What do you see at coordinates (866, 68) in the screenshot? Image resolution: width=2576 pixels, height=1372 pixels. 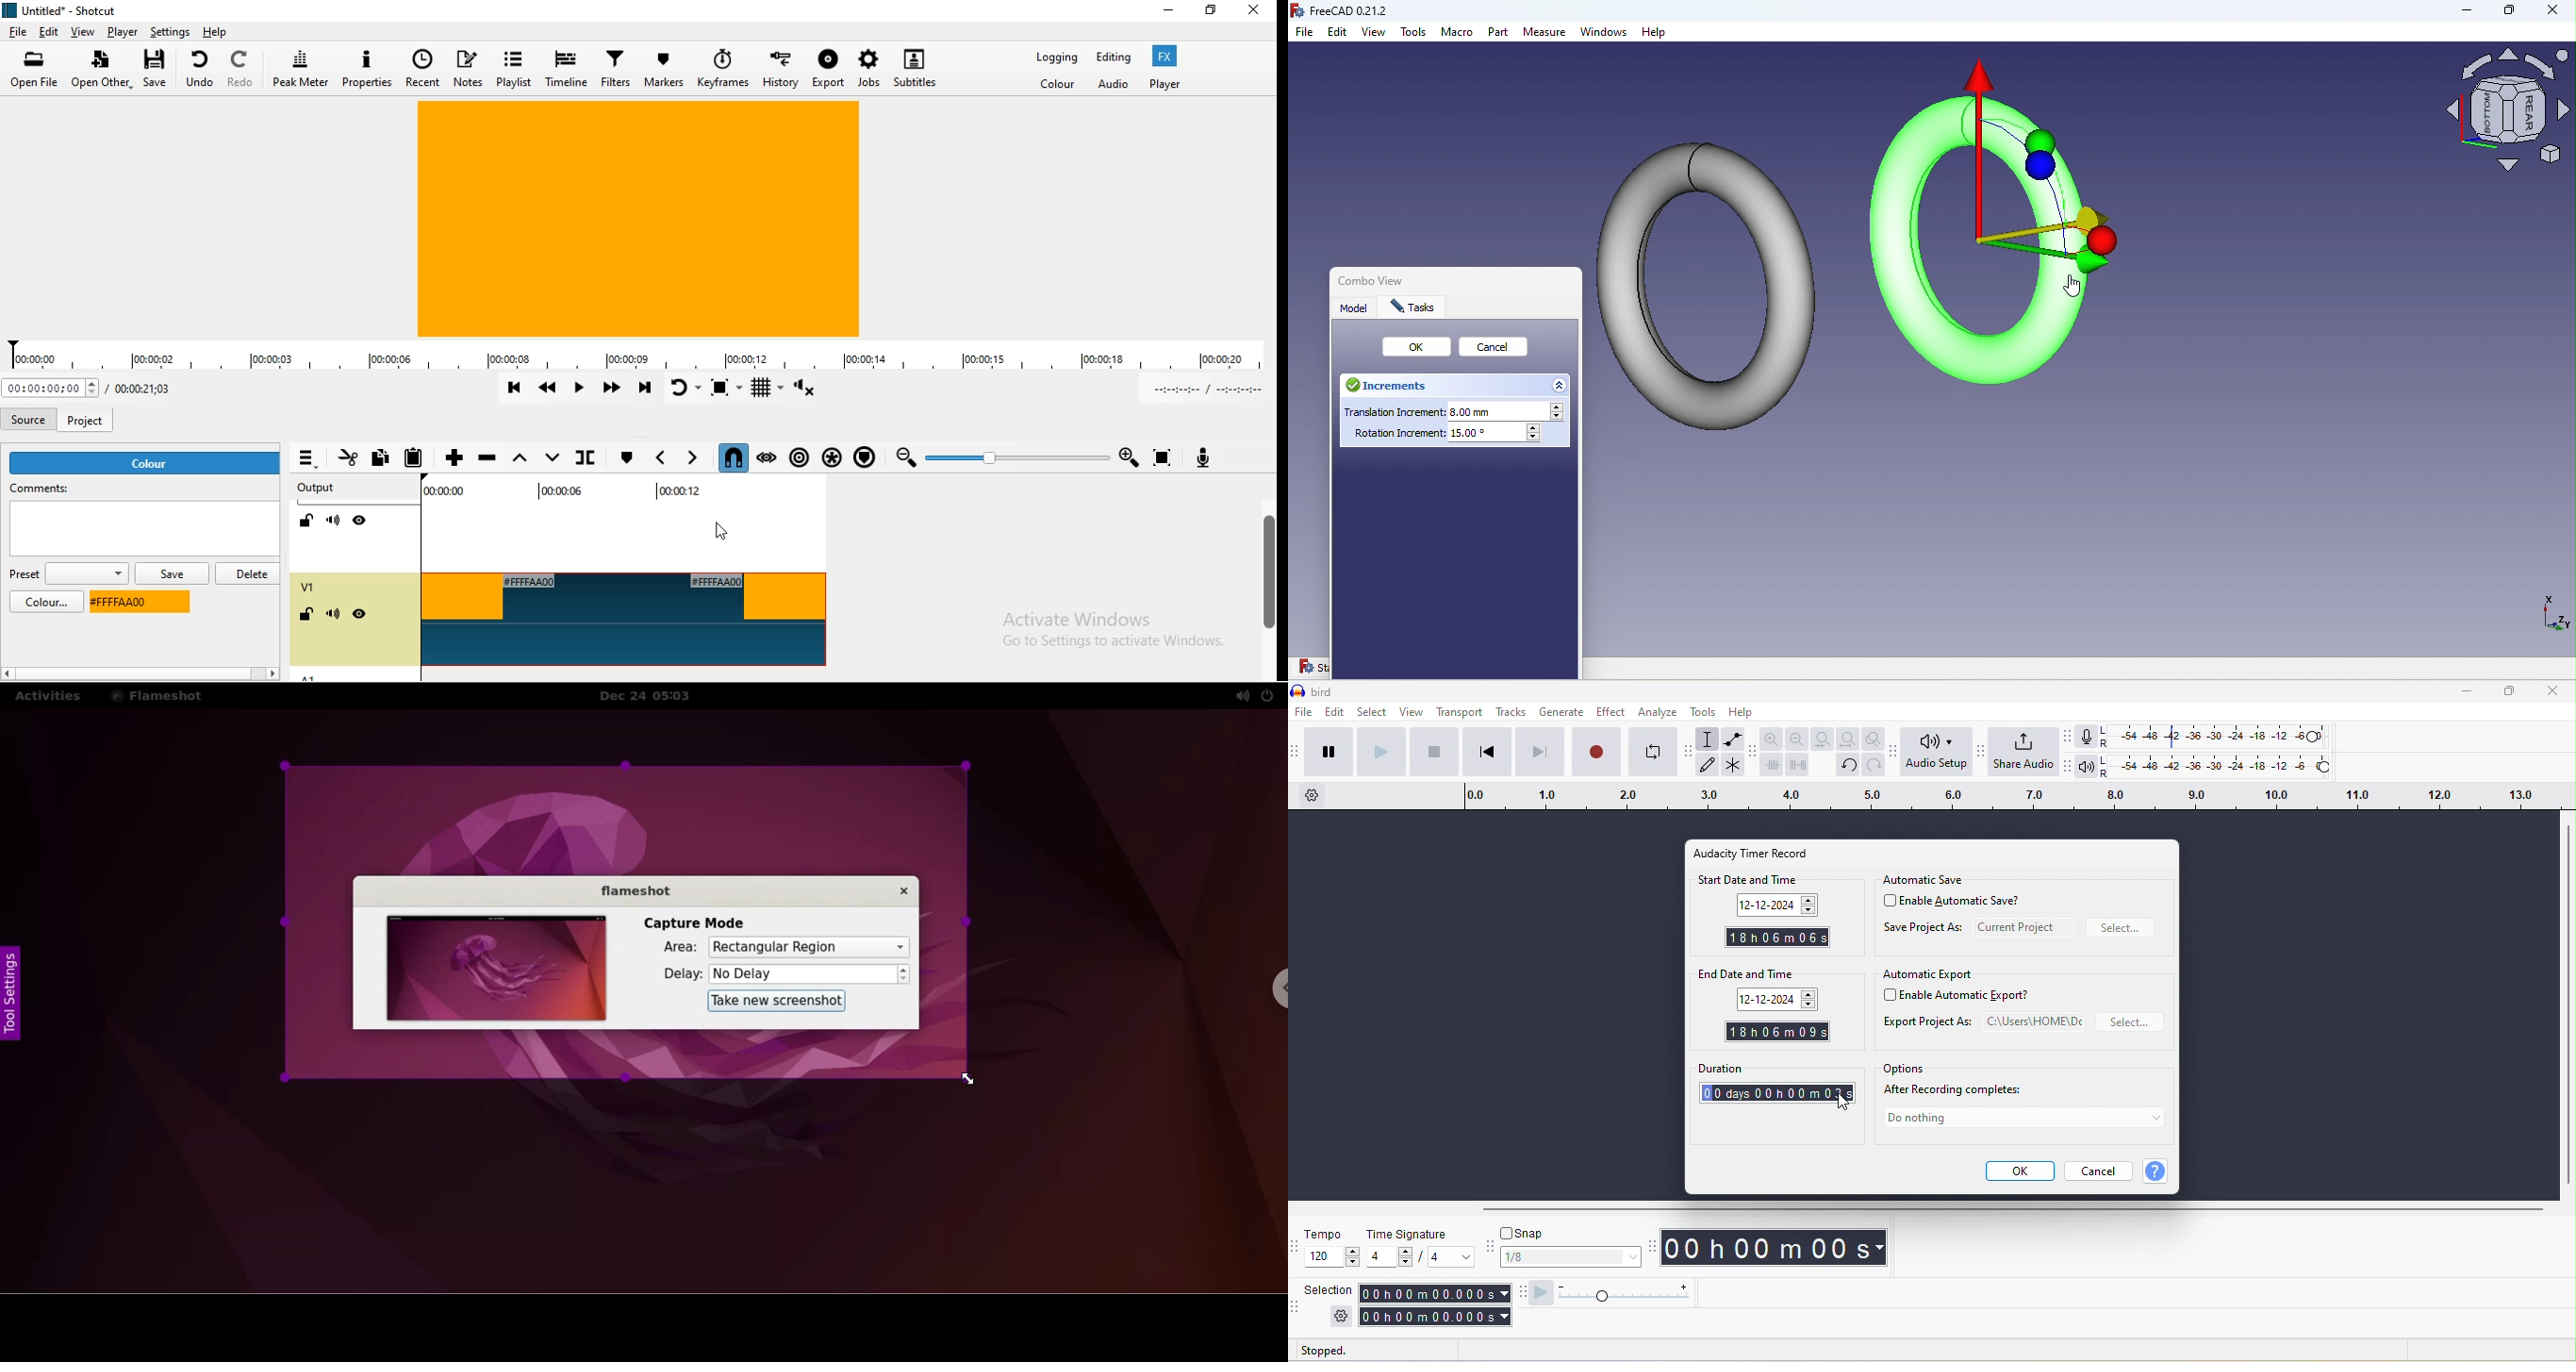 I see `Jobs` at bounding box center [866, 68].